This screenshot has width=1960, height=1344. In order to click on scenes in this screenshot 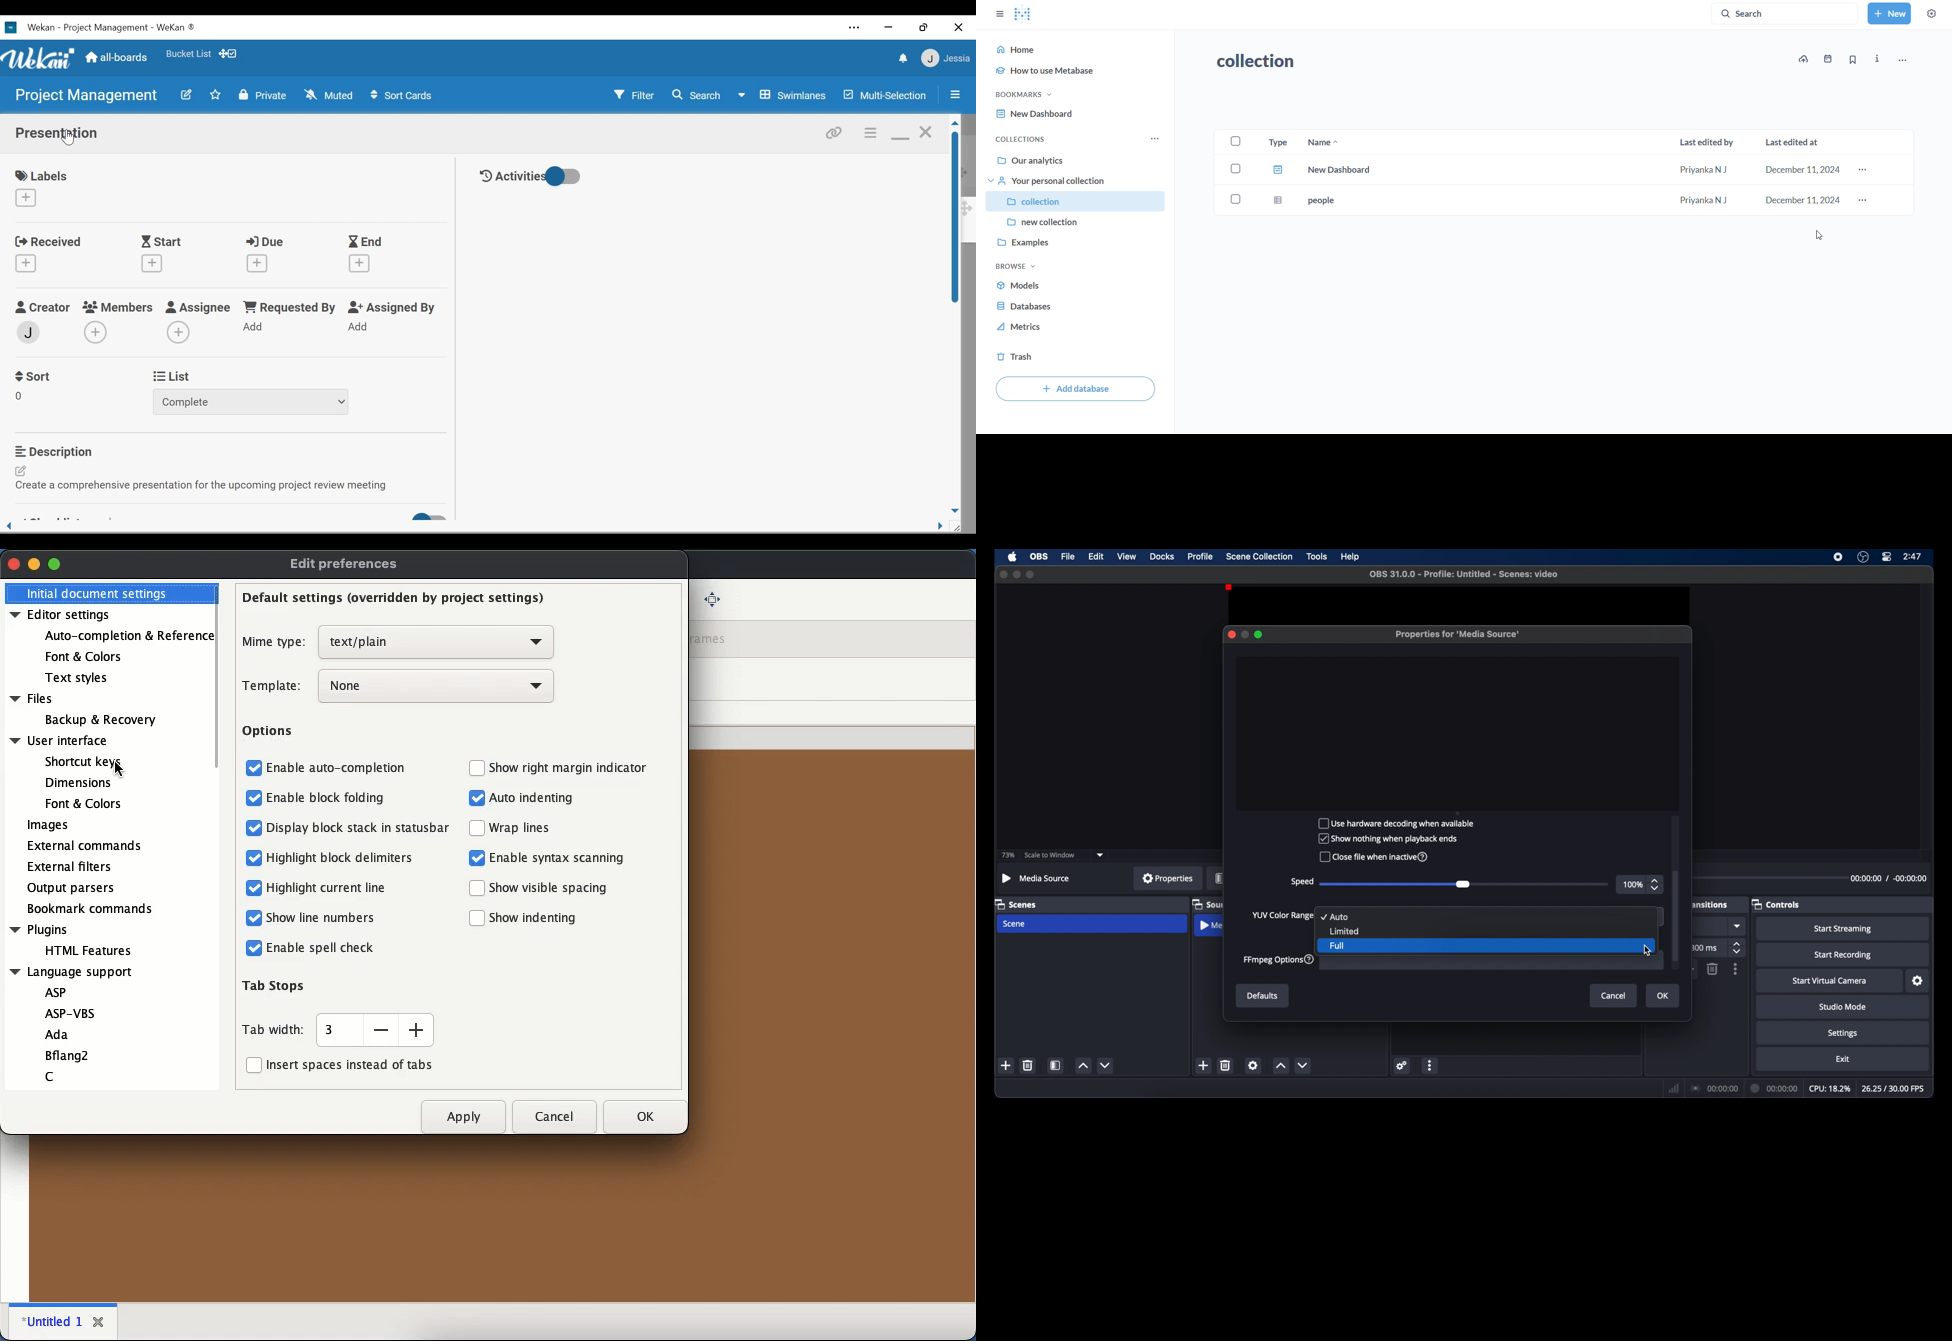, I will do `click(1016, 905)`.